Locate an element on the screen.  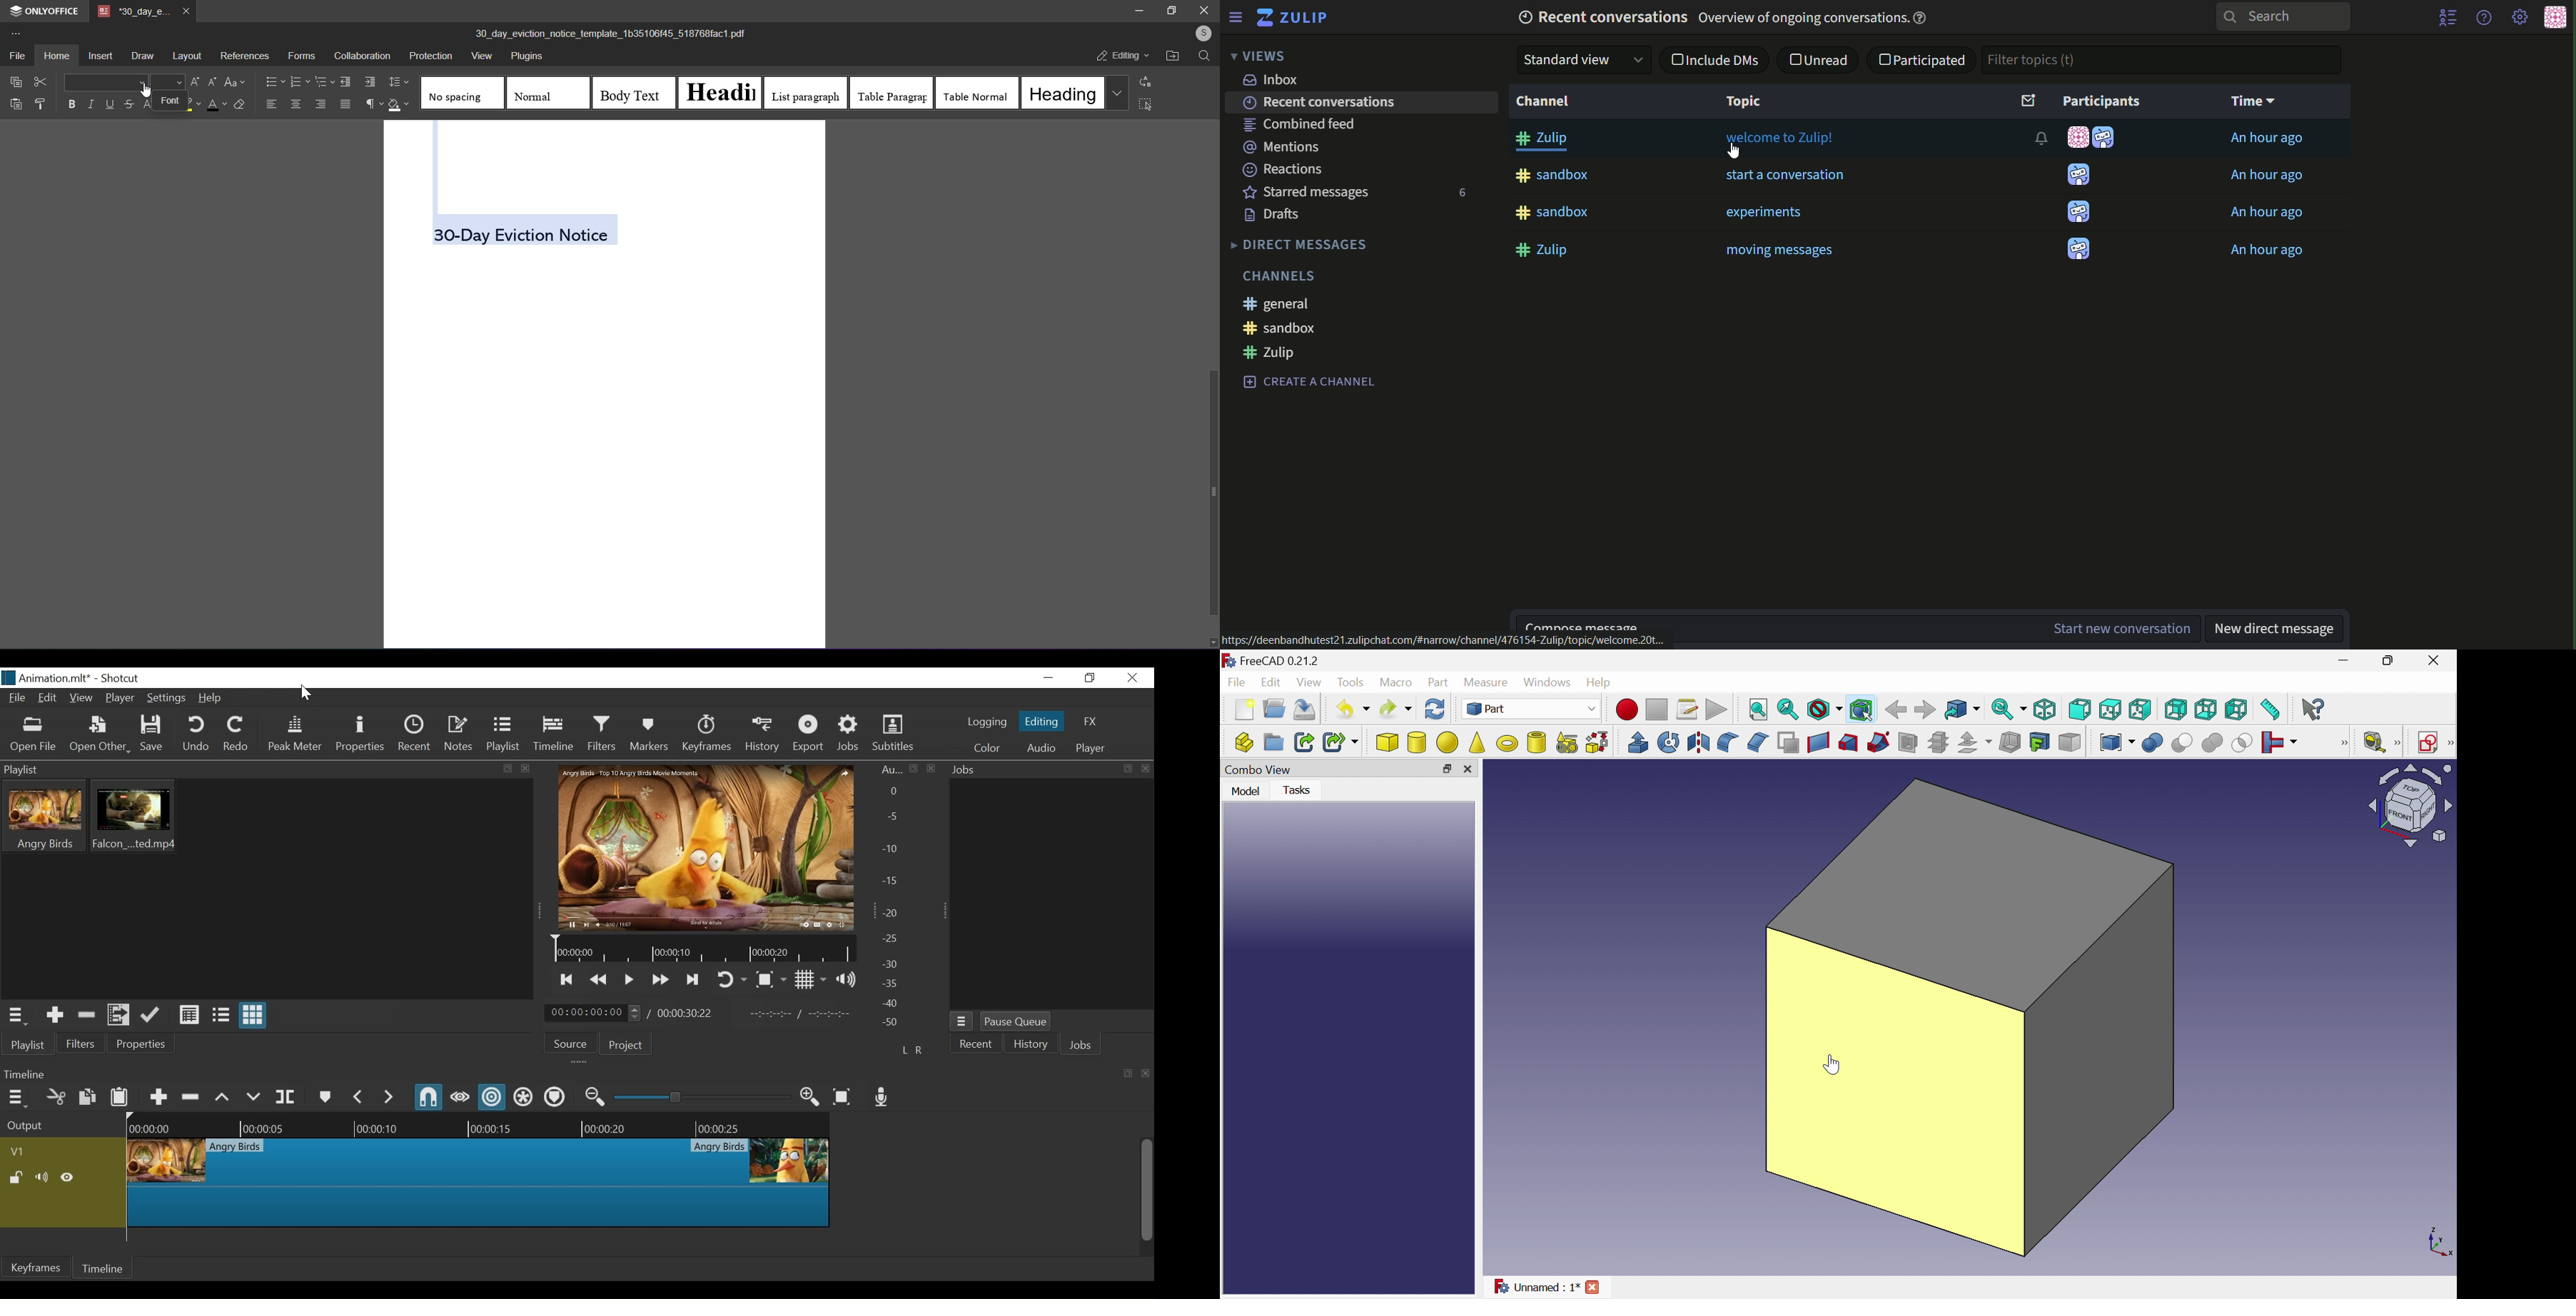
Zoom timeline to fit is located at coordinates (844, 1096).